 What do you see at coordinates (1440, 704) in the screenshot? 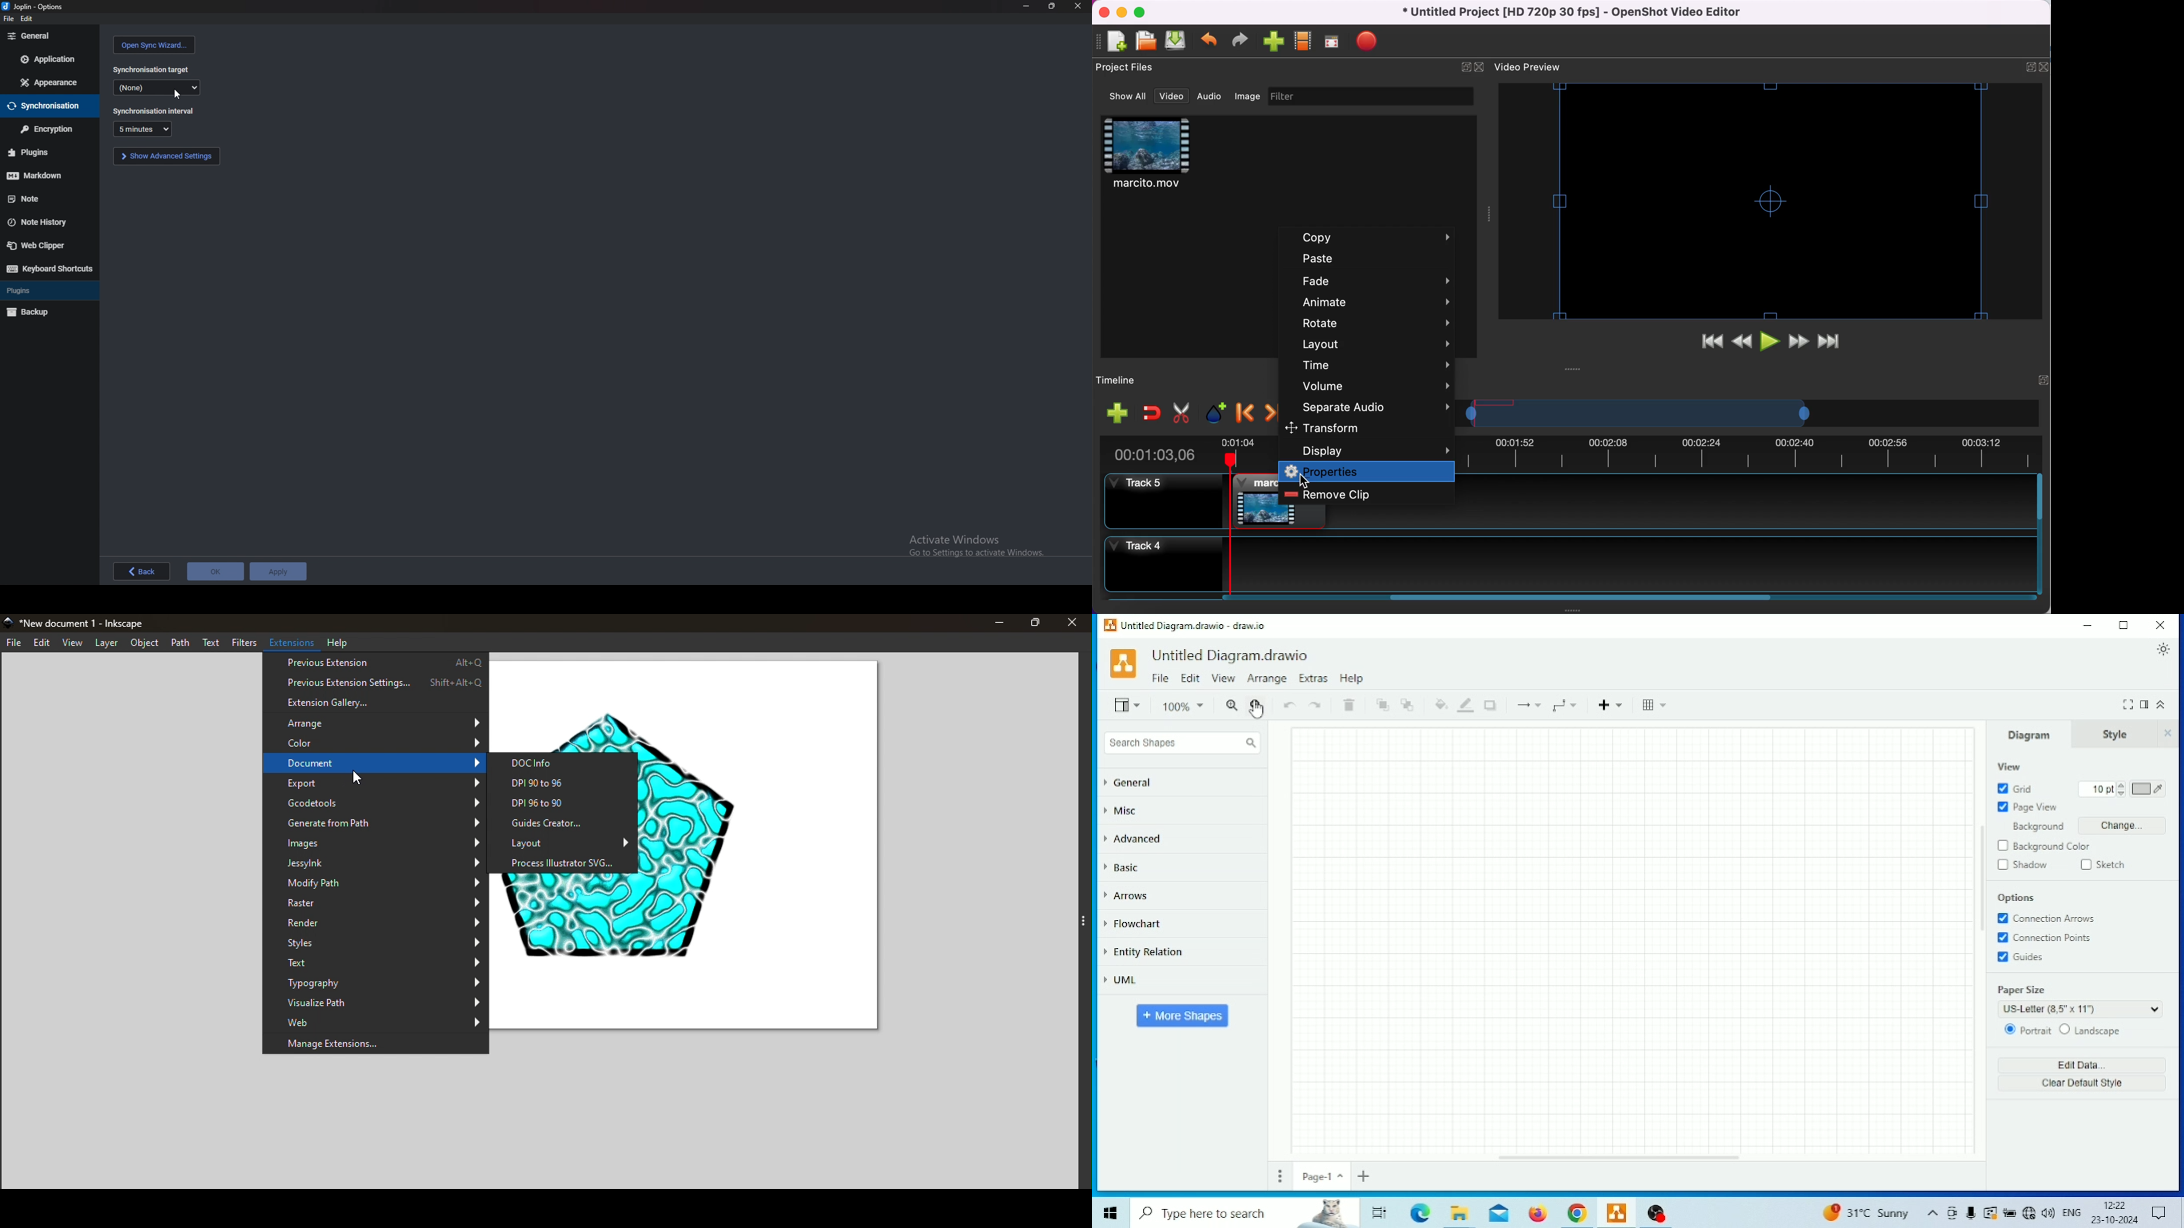
I see `Fill Color` at bounding box center [1440, 704].